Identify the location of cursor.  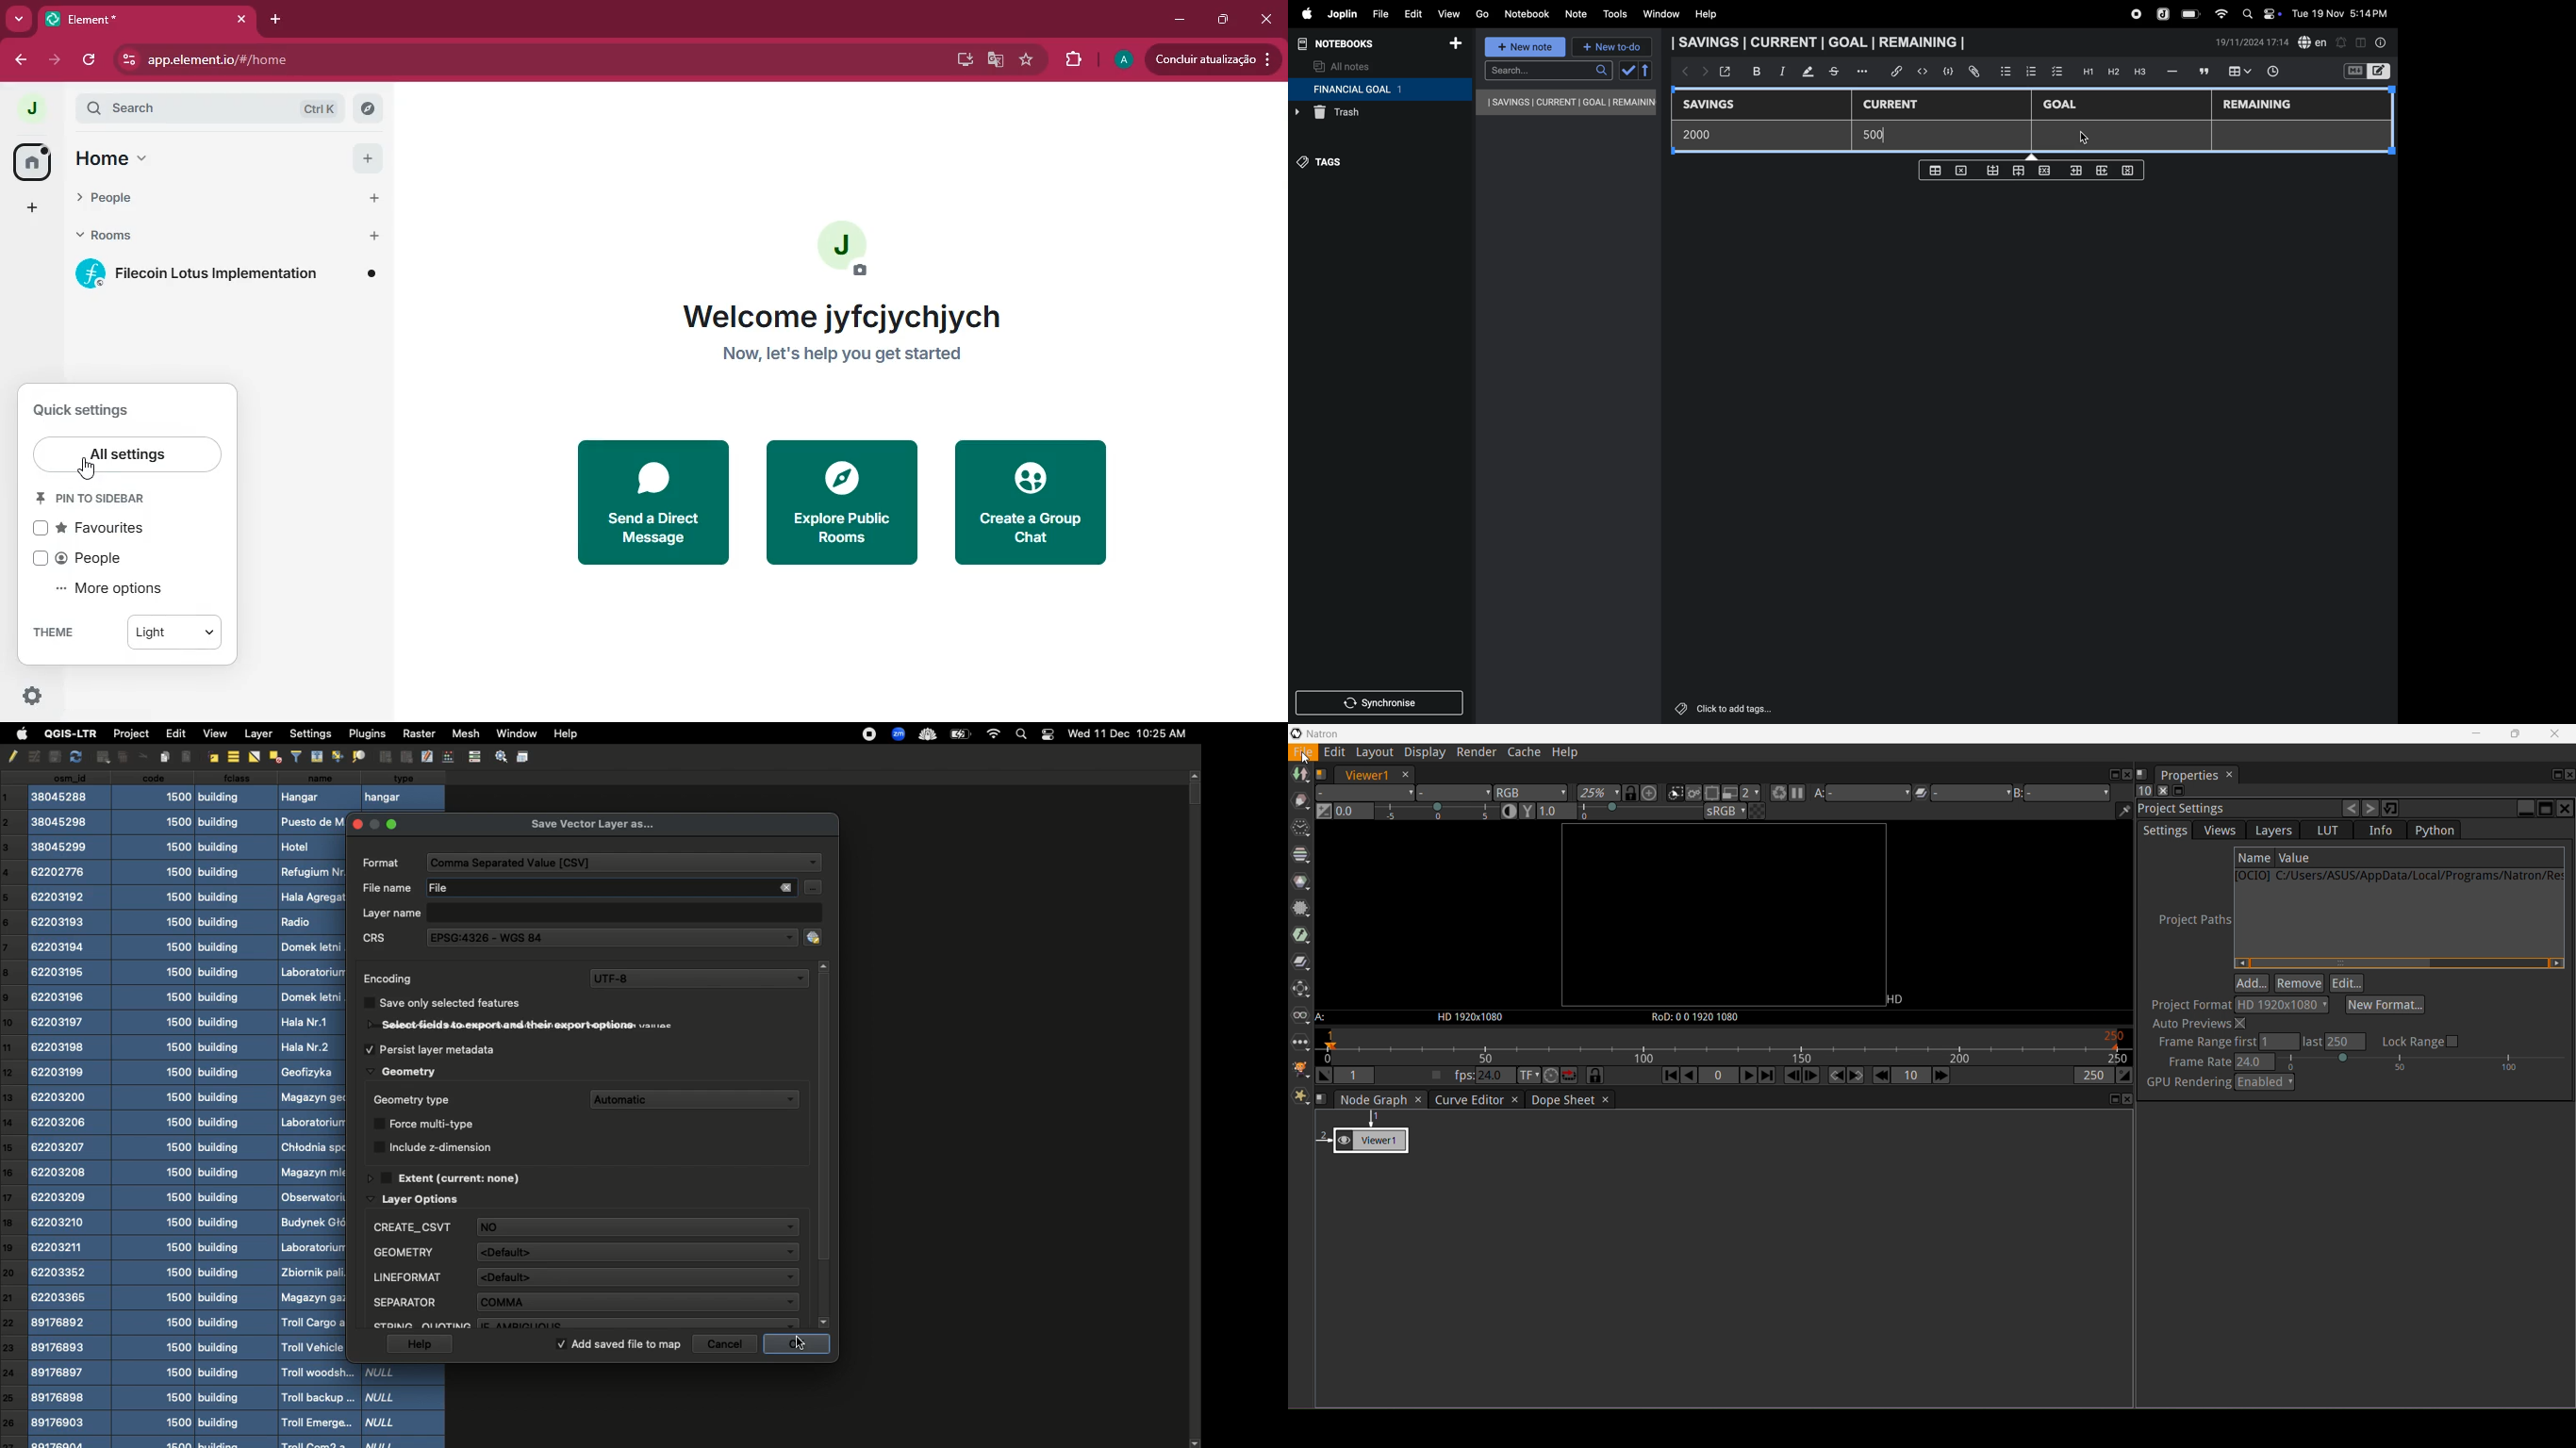
(85, 469).